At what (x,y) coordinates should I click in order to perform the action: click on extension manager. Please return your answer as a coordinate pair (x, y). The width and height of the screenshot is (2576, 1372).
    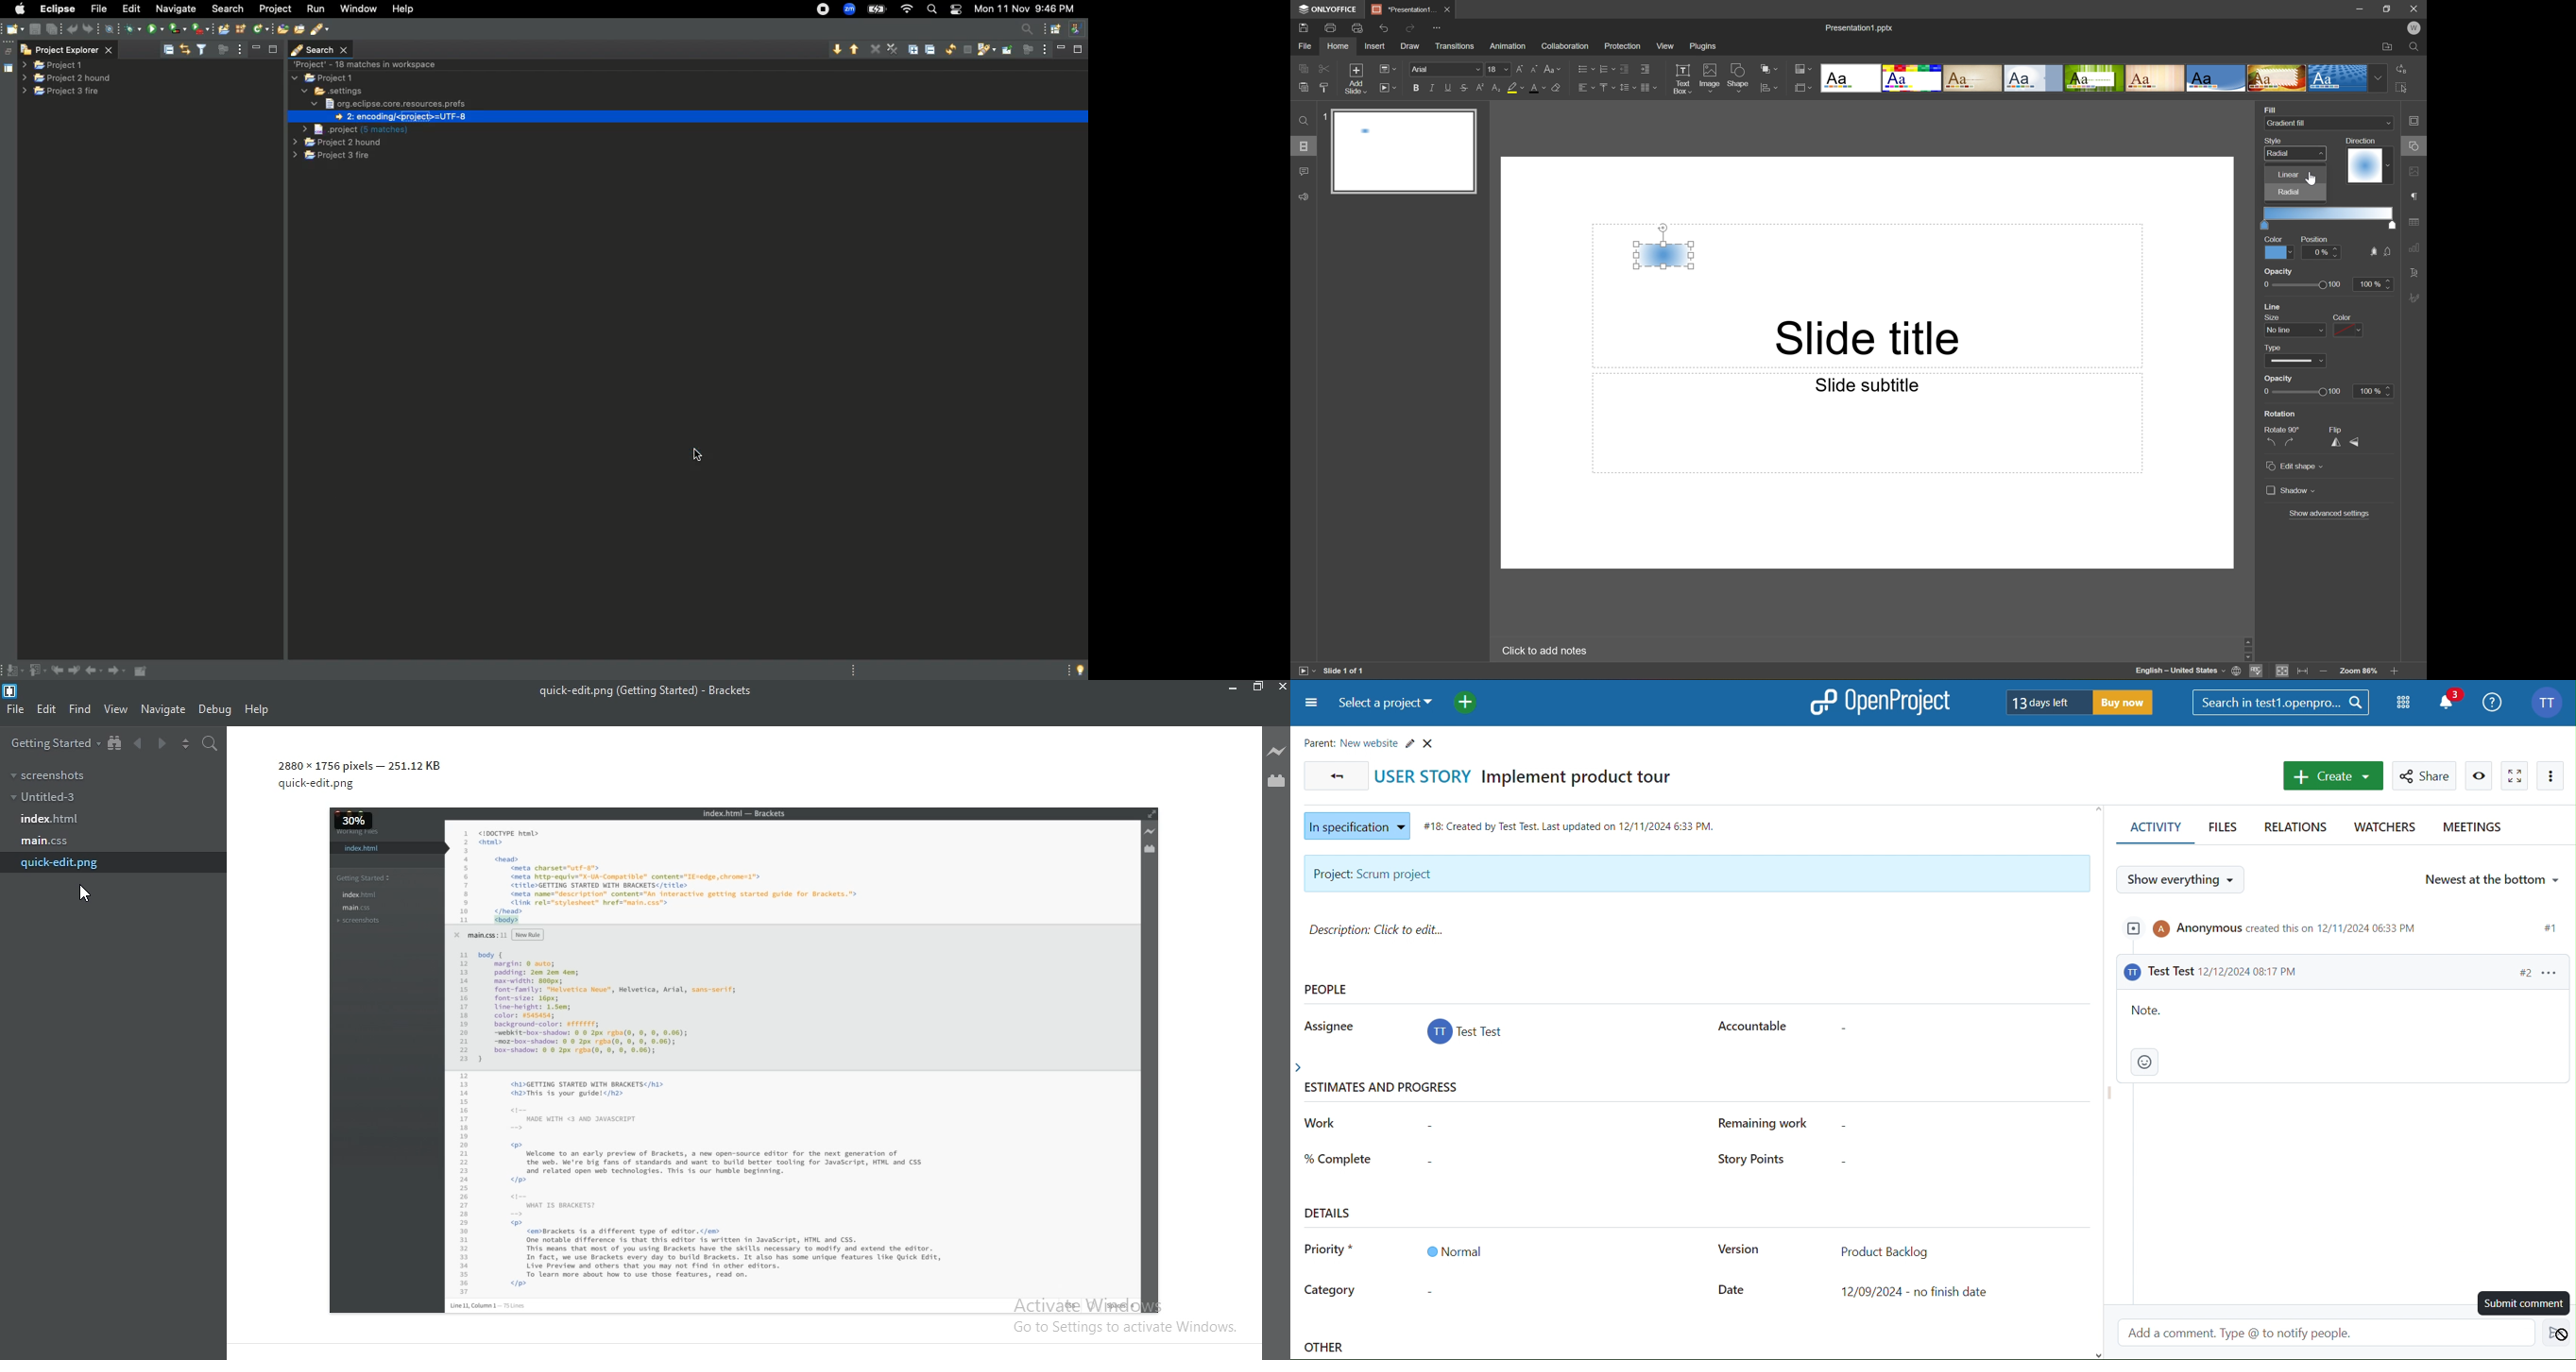
    Looking at the image, I should click on (1277, 783).